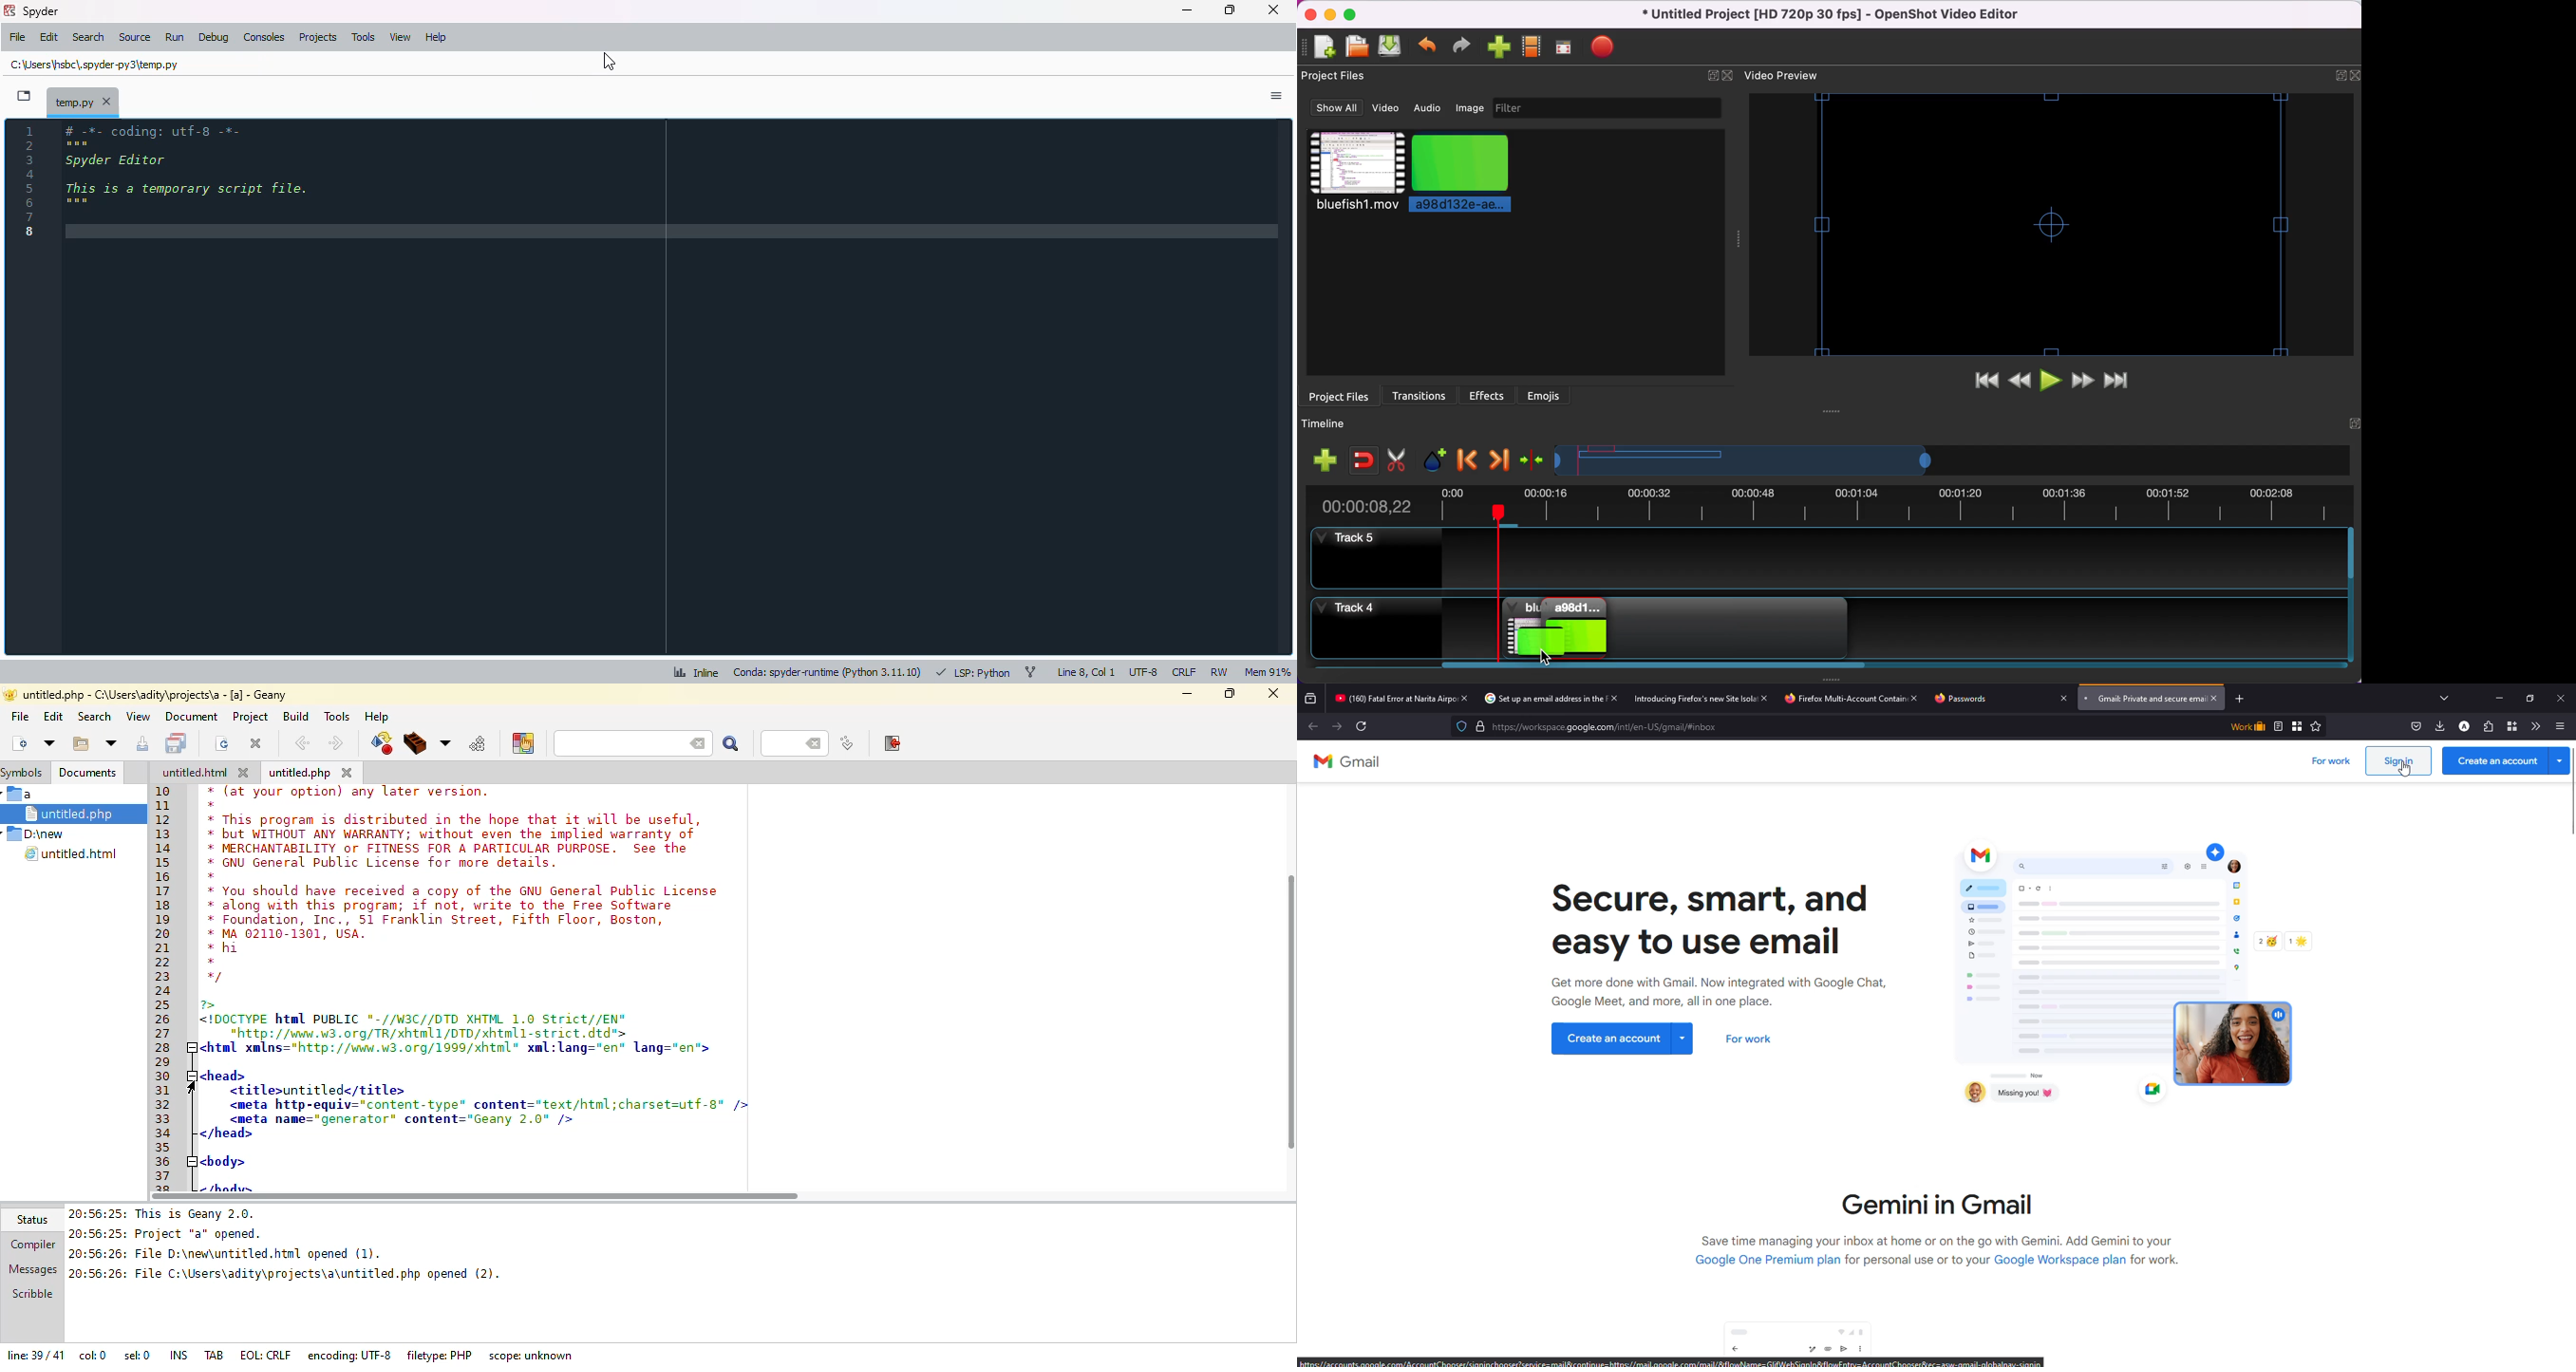  I want to click on bookmark, so click(2298, 725).